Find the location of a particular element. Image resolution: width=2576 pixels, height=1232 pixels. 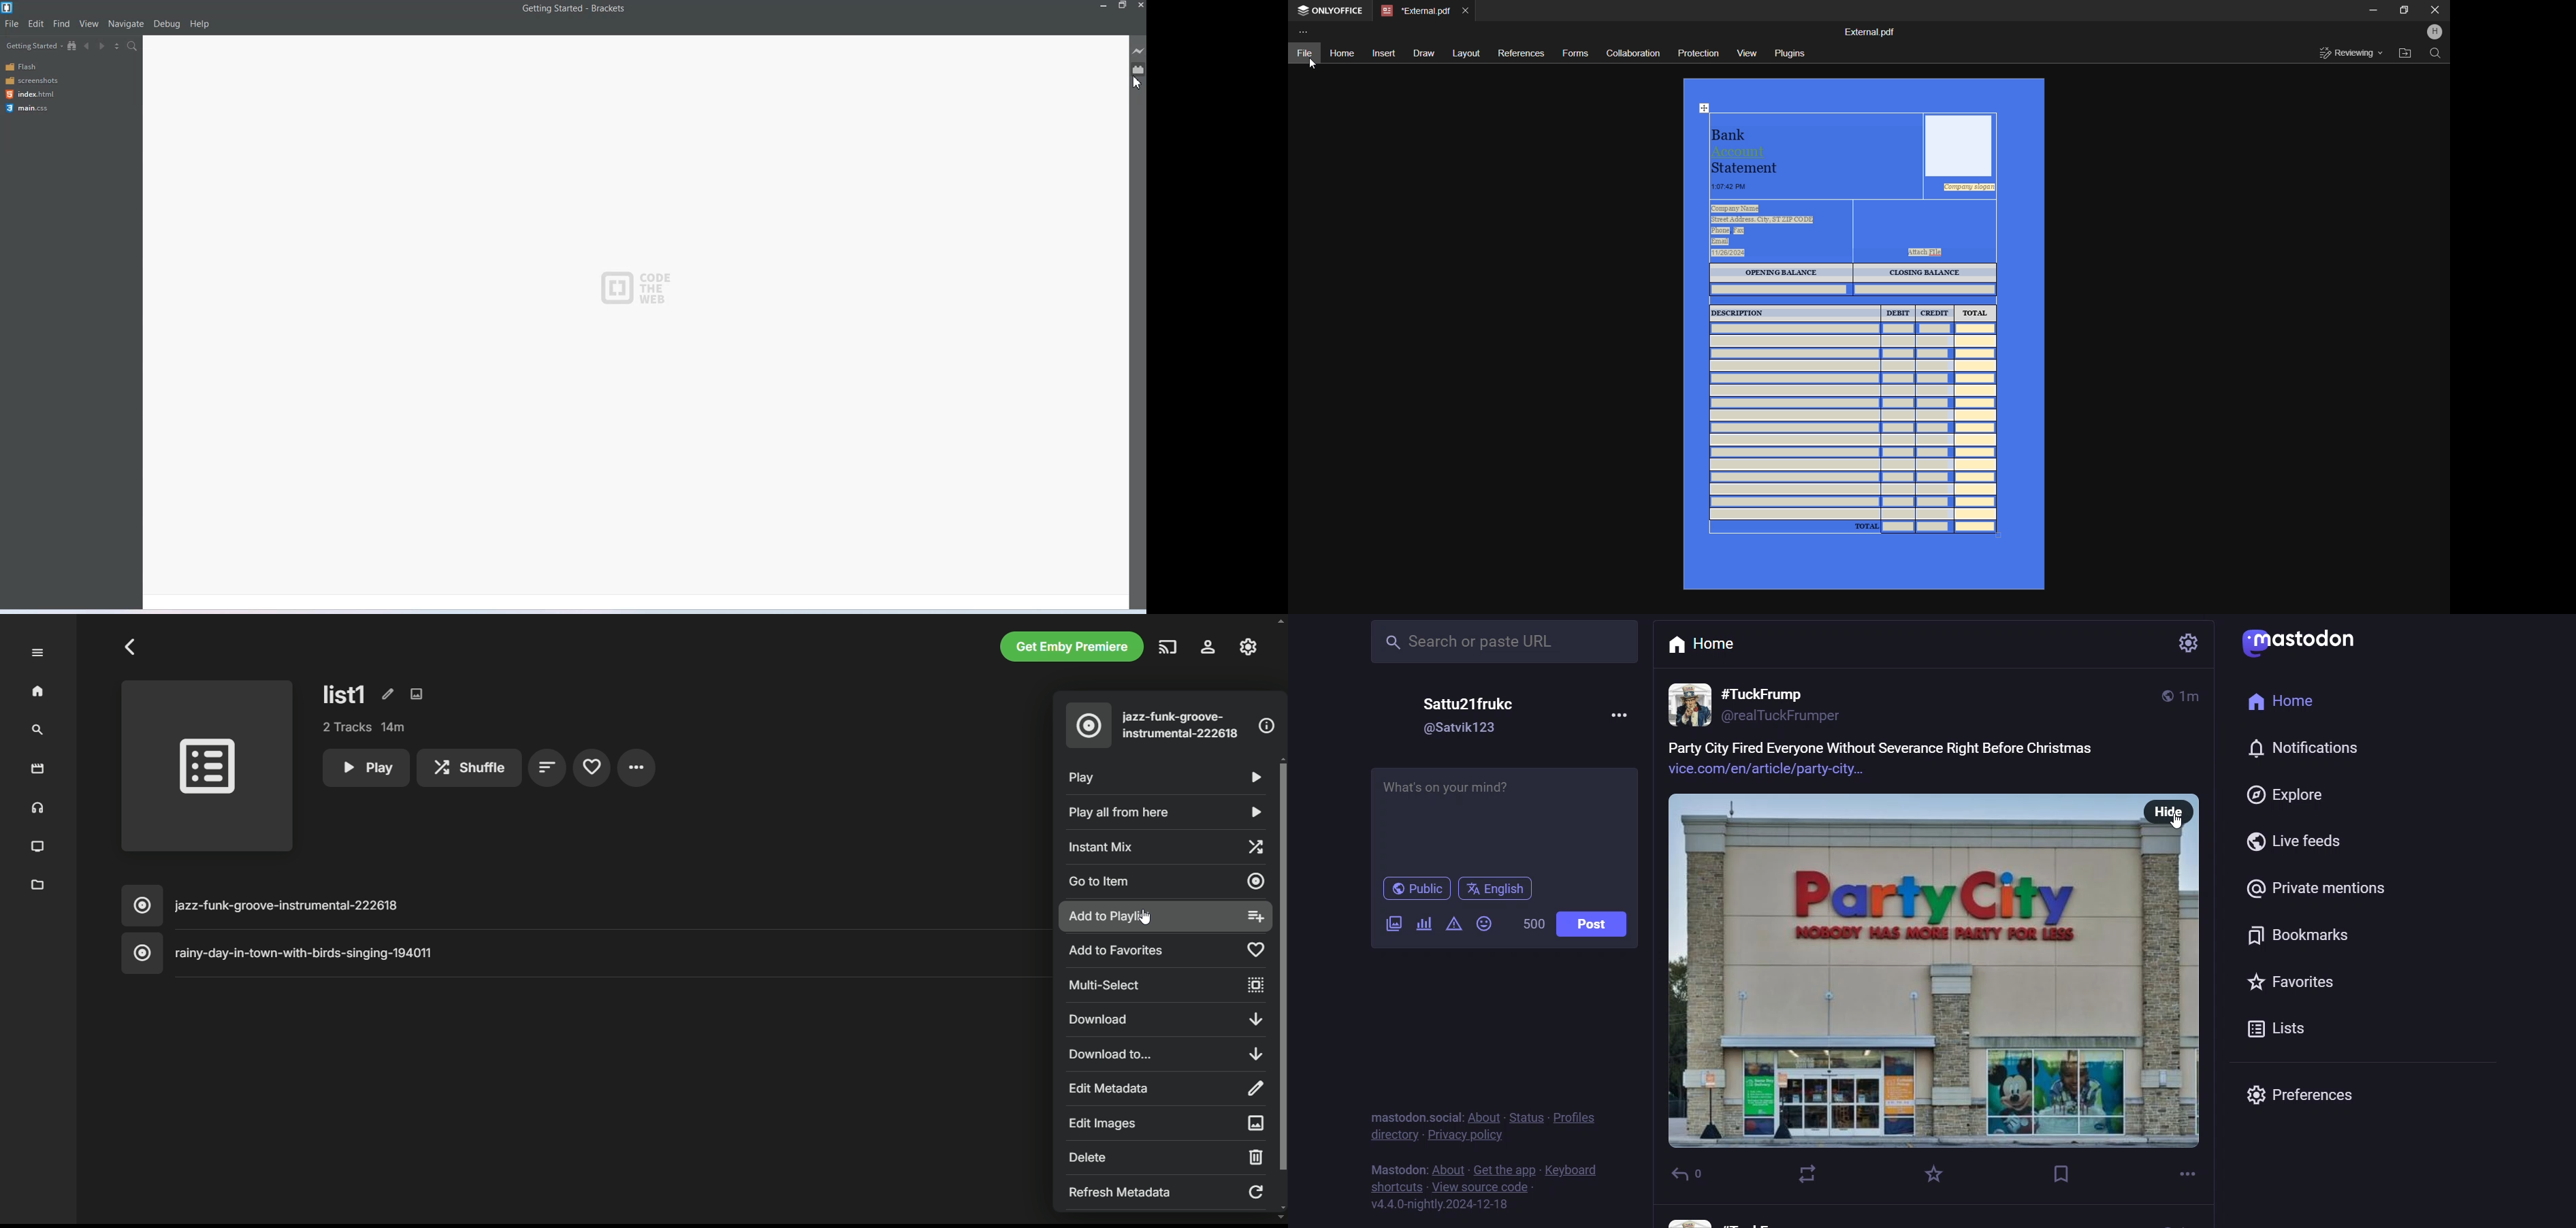

File is located at coordinates (1307, 53).